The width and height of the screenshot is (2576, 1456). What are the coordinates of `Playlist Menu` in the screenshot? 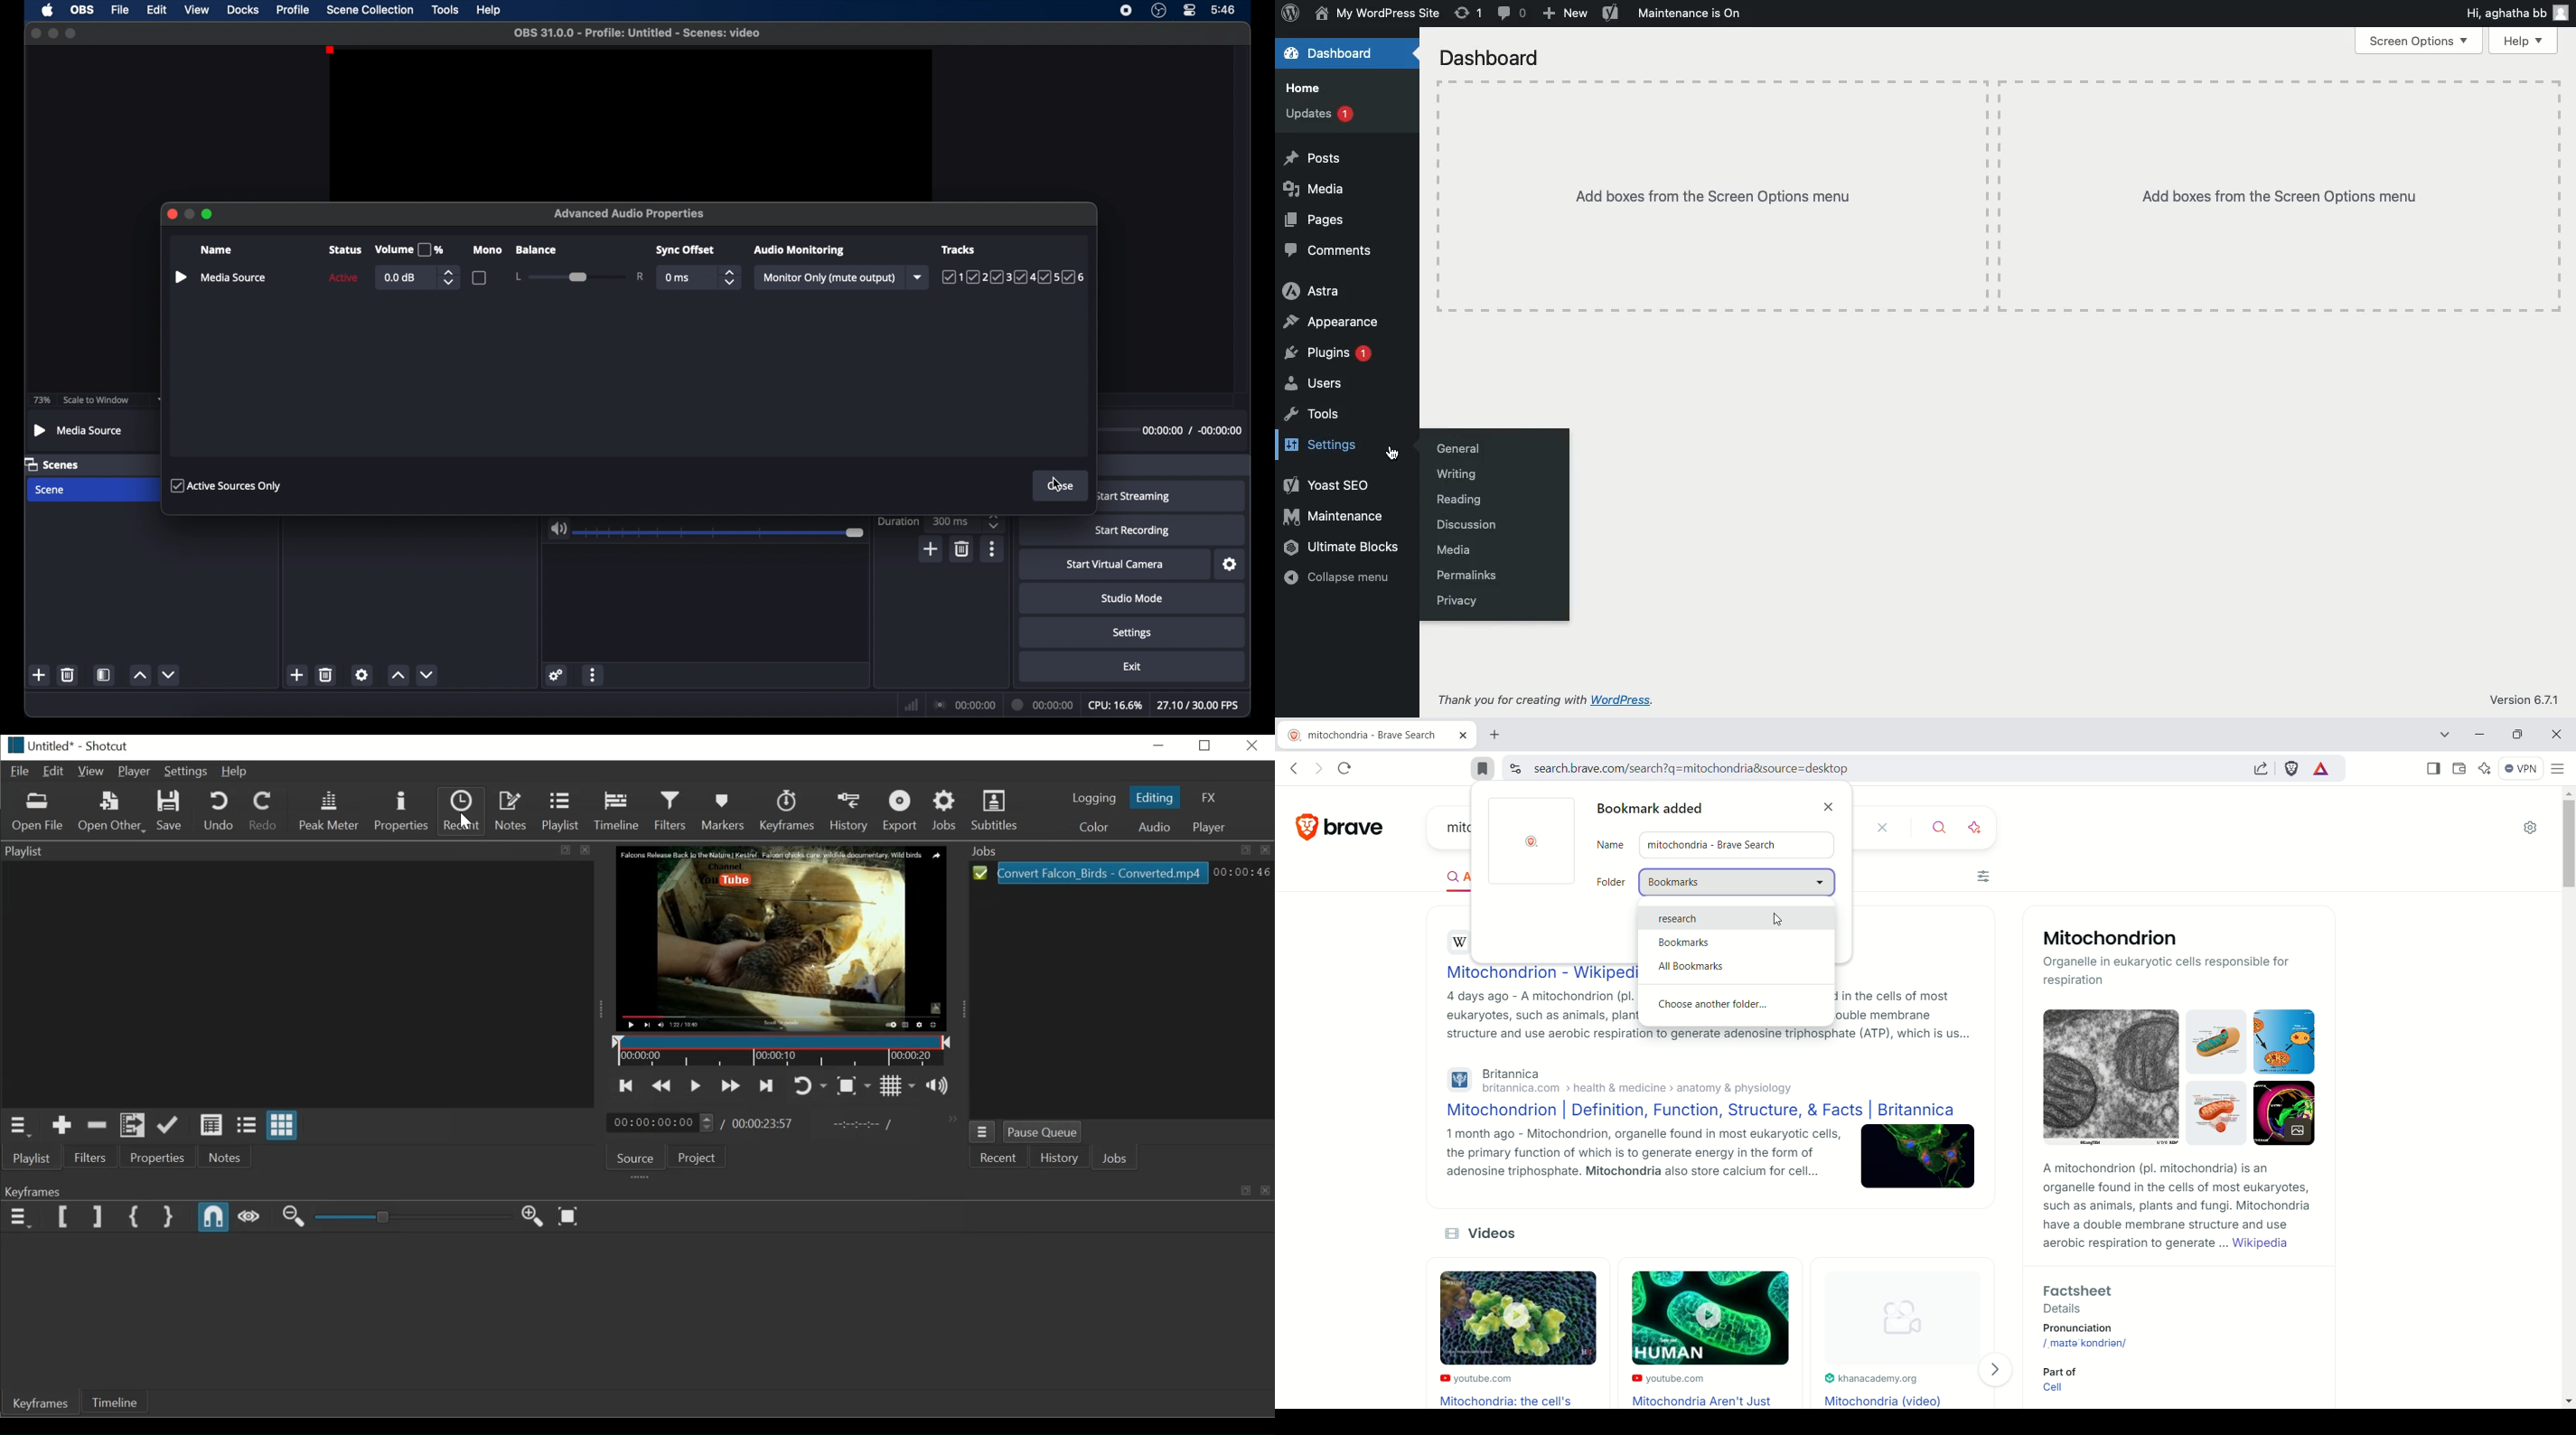 It's located at (22, 1127).